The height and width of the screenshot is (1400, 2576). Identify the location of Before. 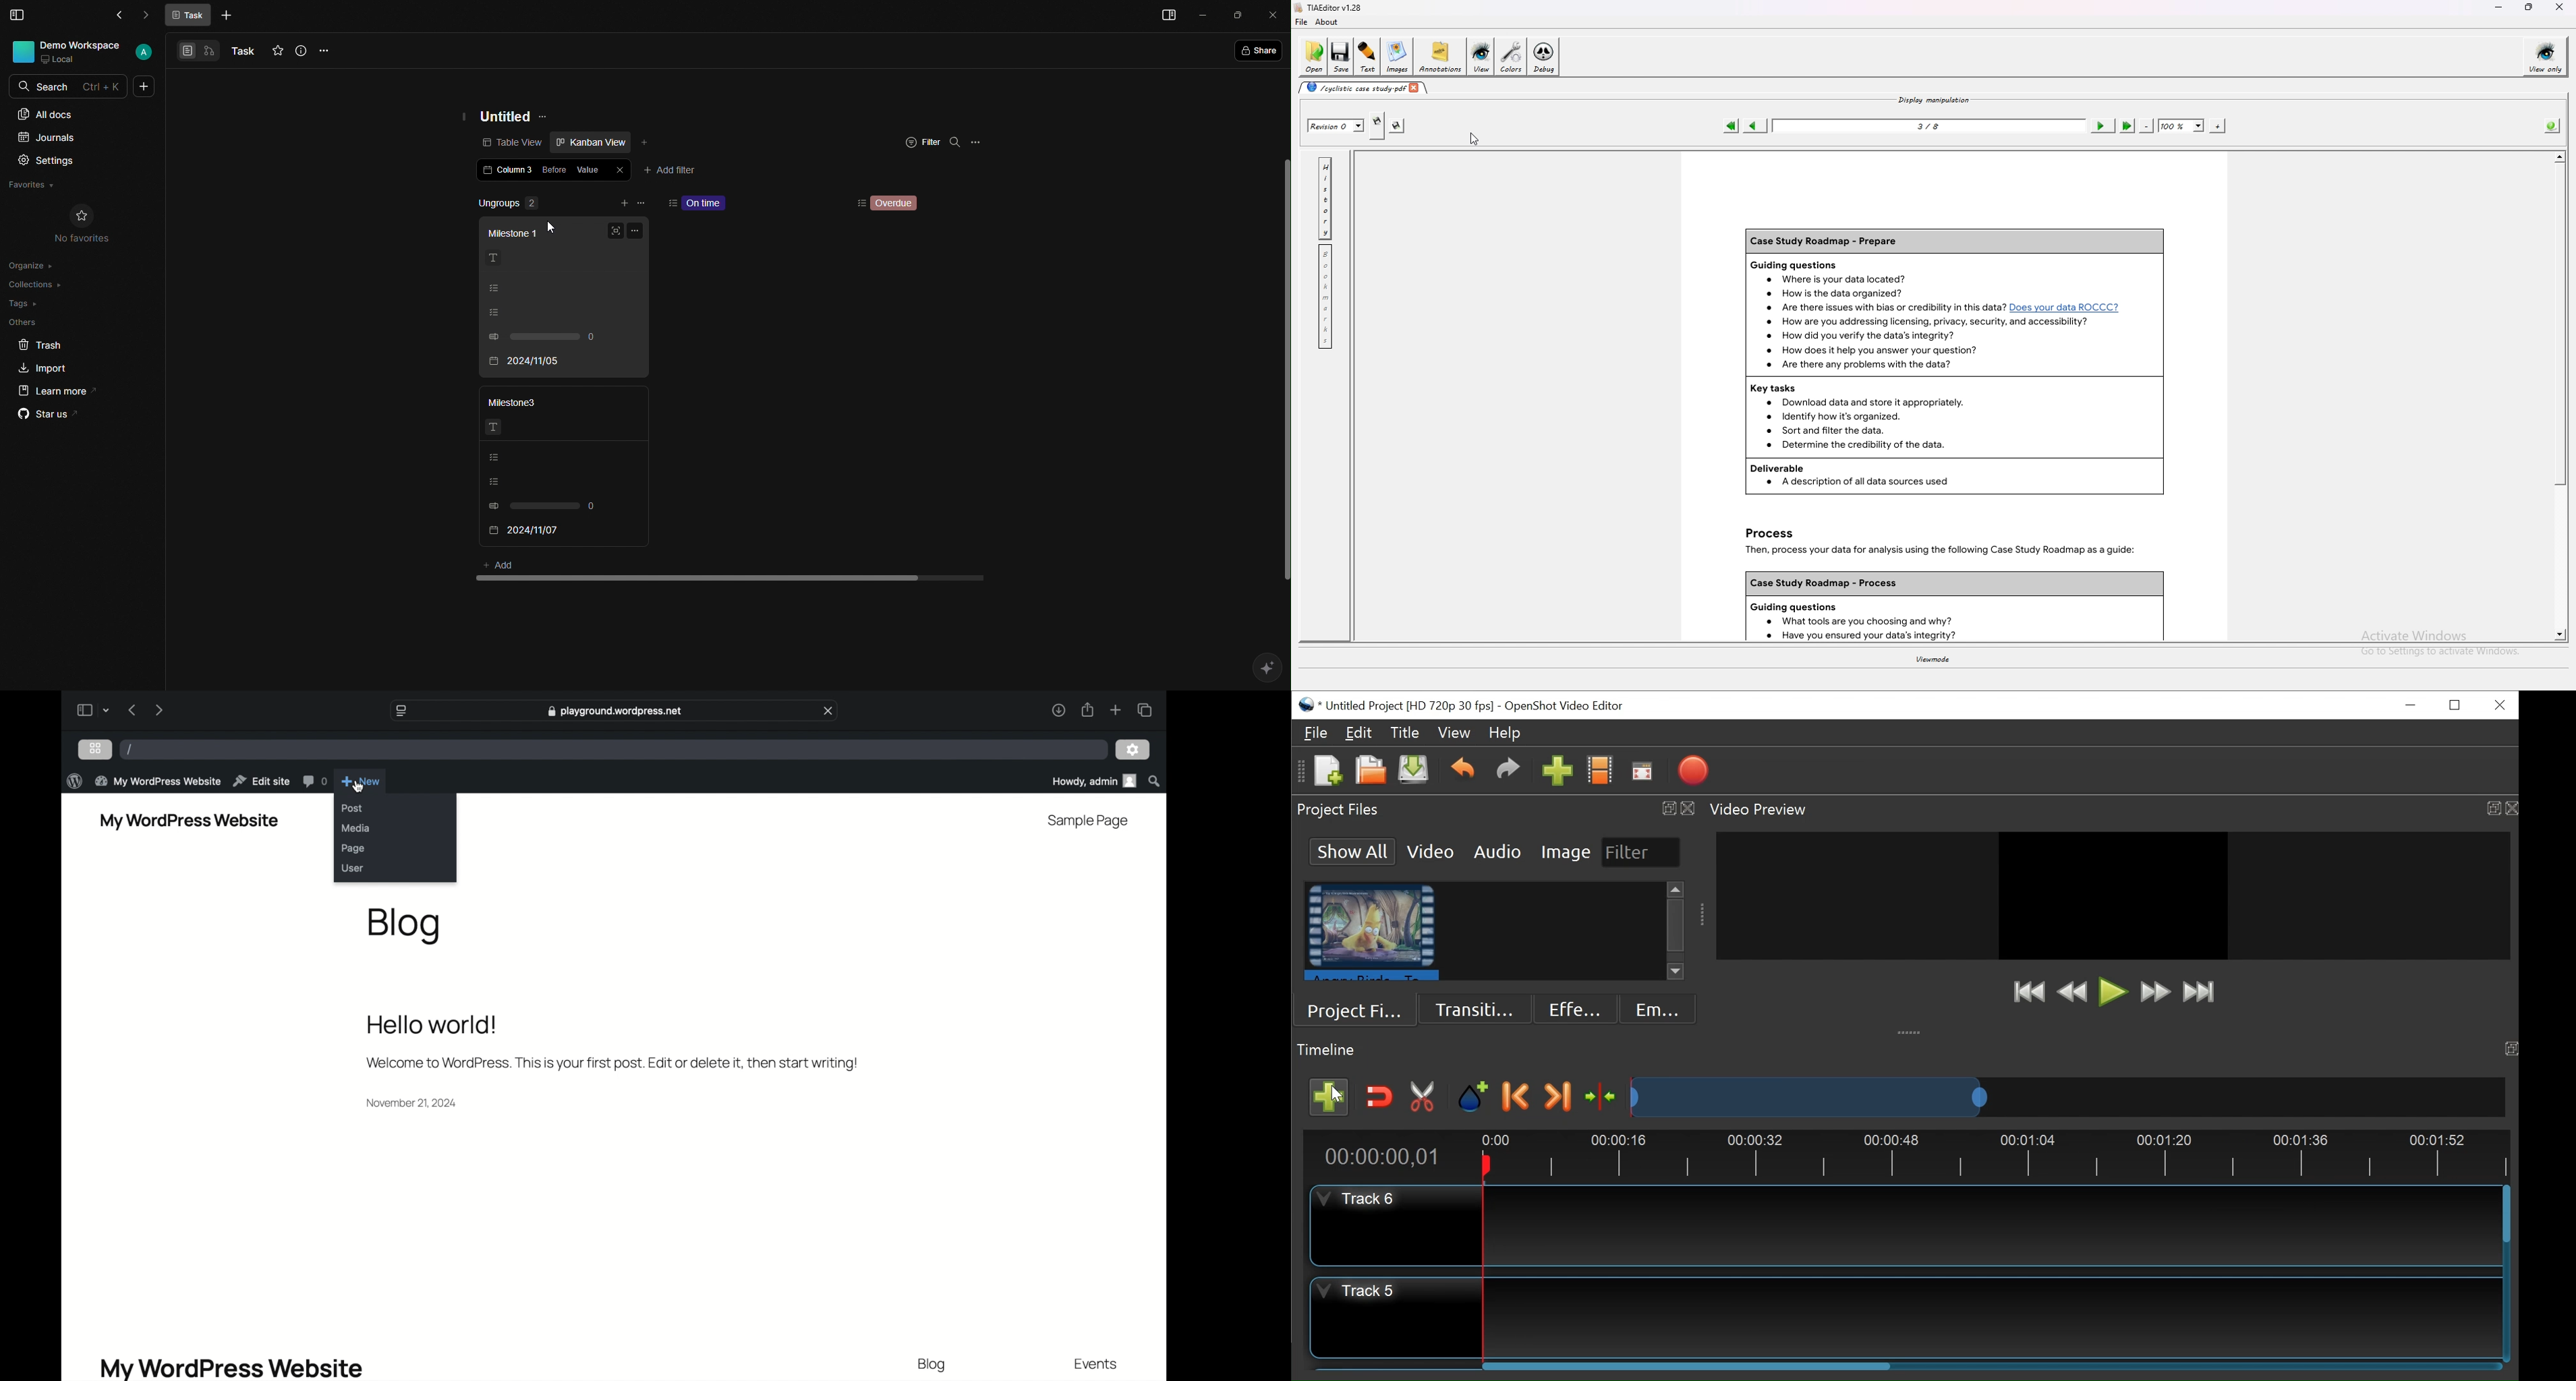
(554, 169).